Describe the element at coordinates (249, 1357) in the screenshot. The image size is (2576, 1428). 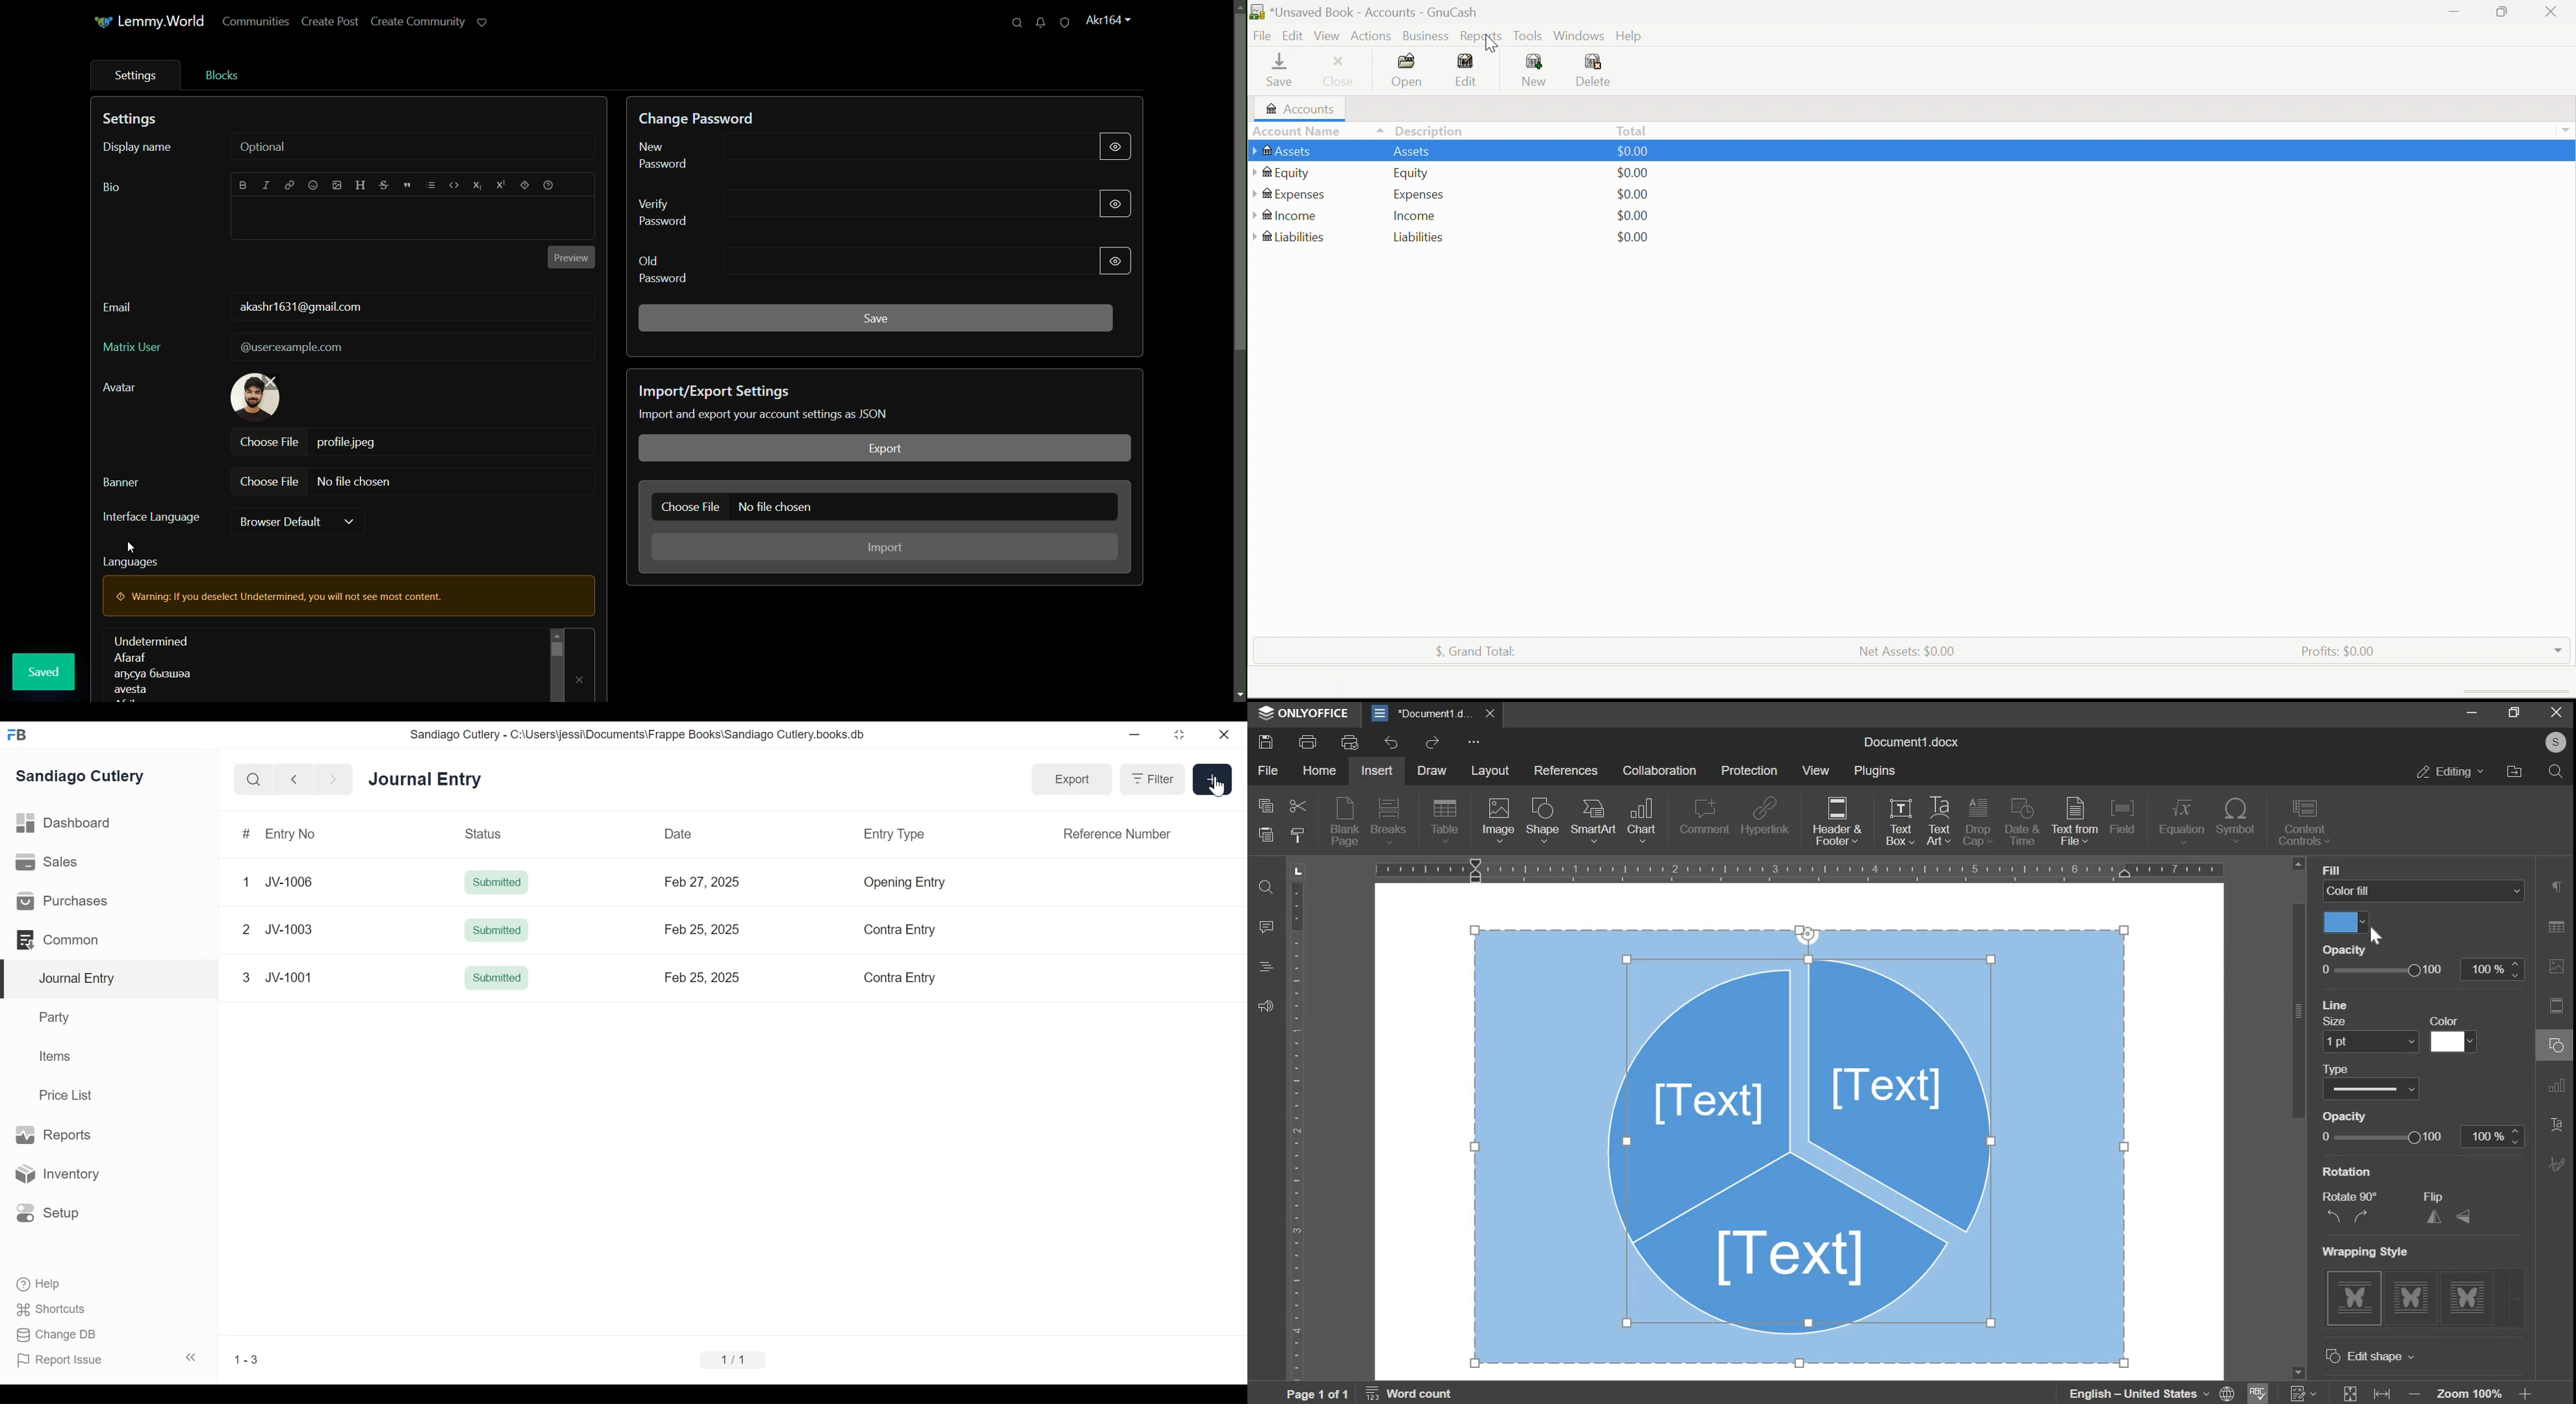
I see `1.1%` at that location.